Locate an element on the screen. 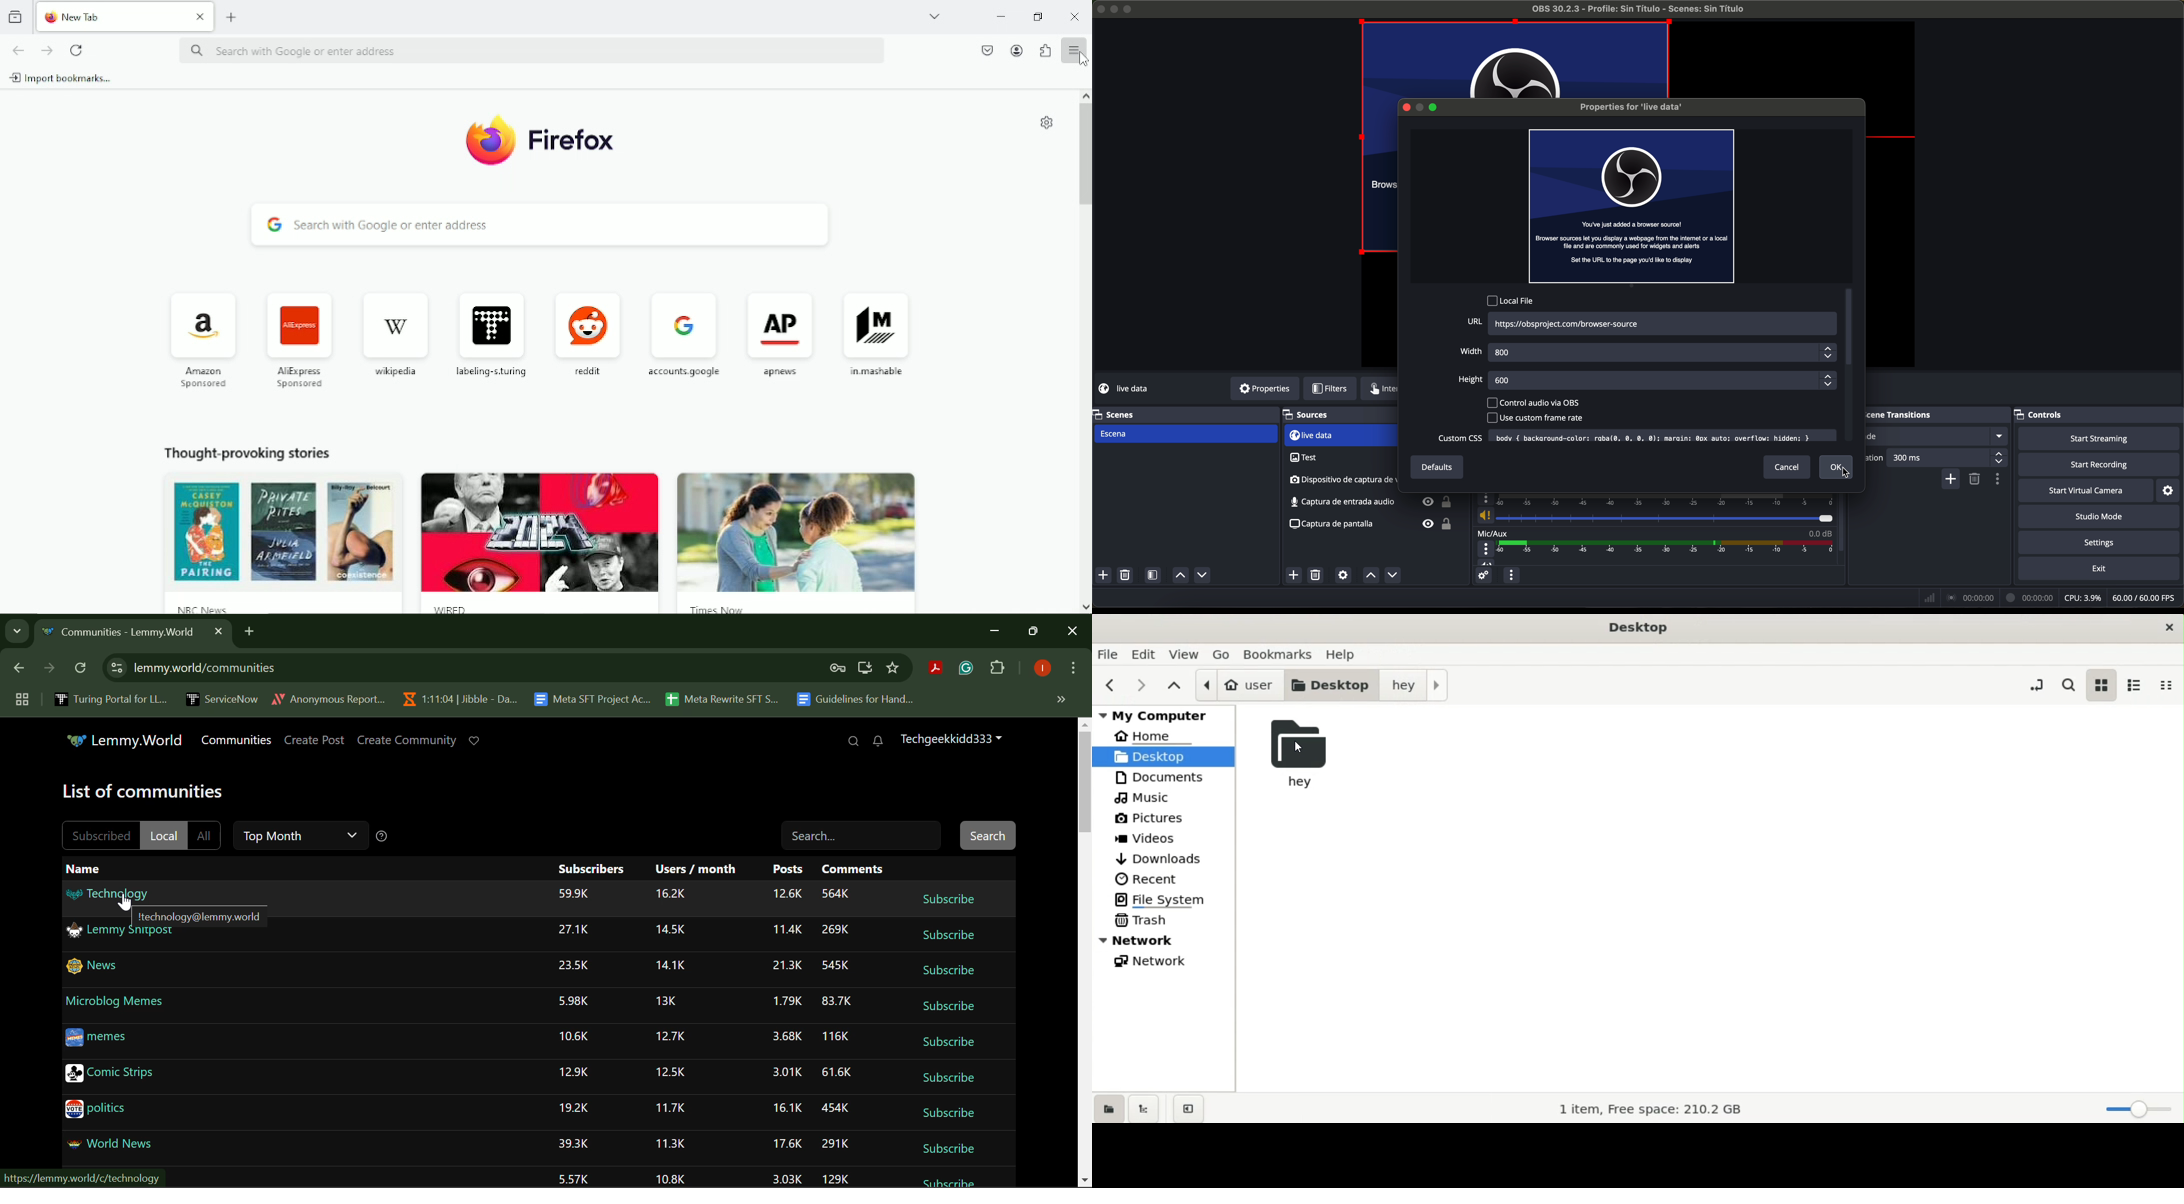 The image size is (2184, 1204). All Filter Unselected is located at coordinates (204, 834).